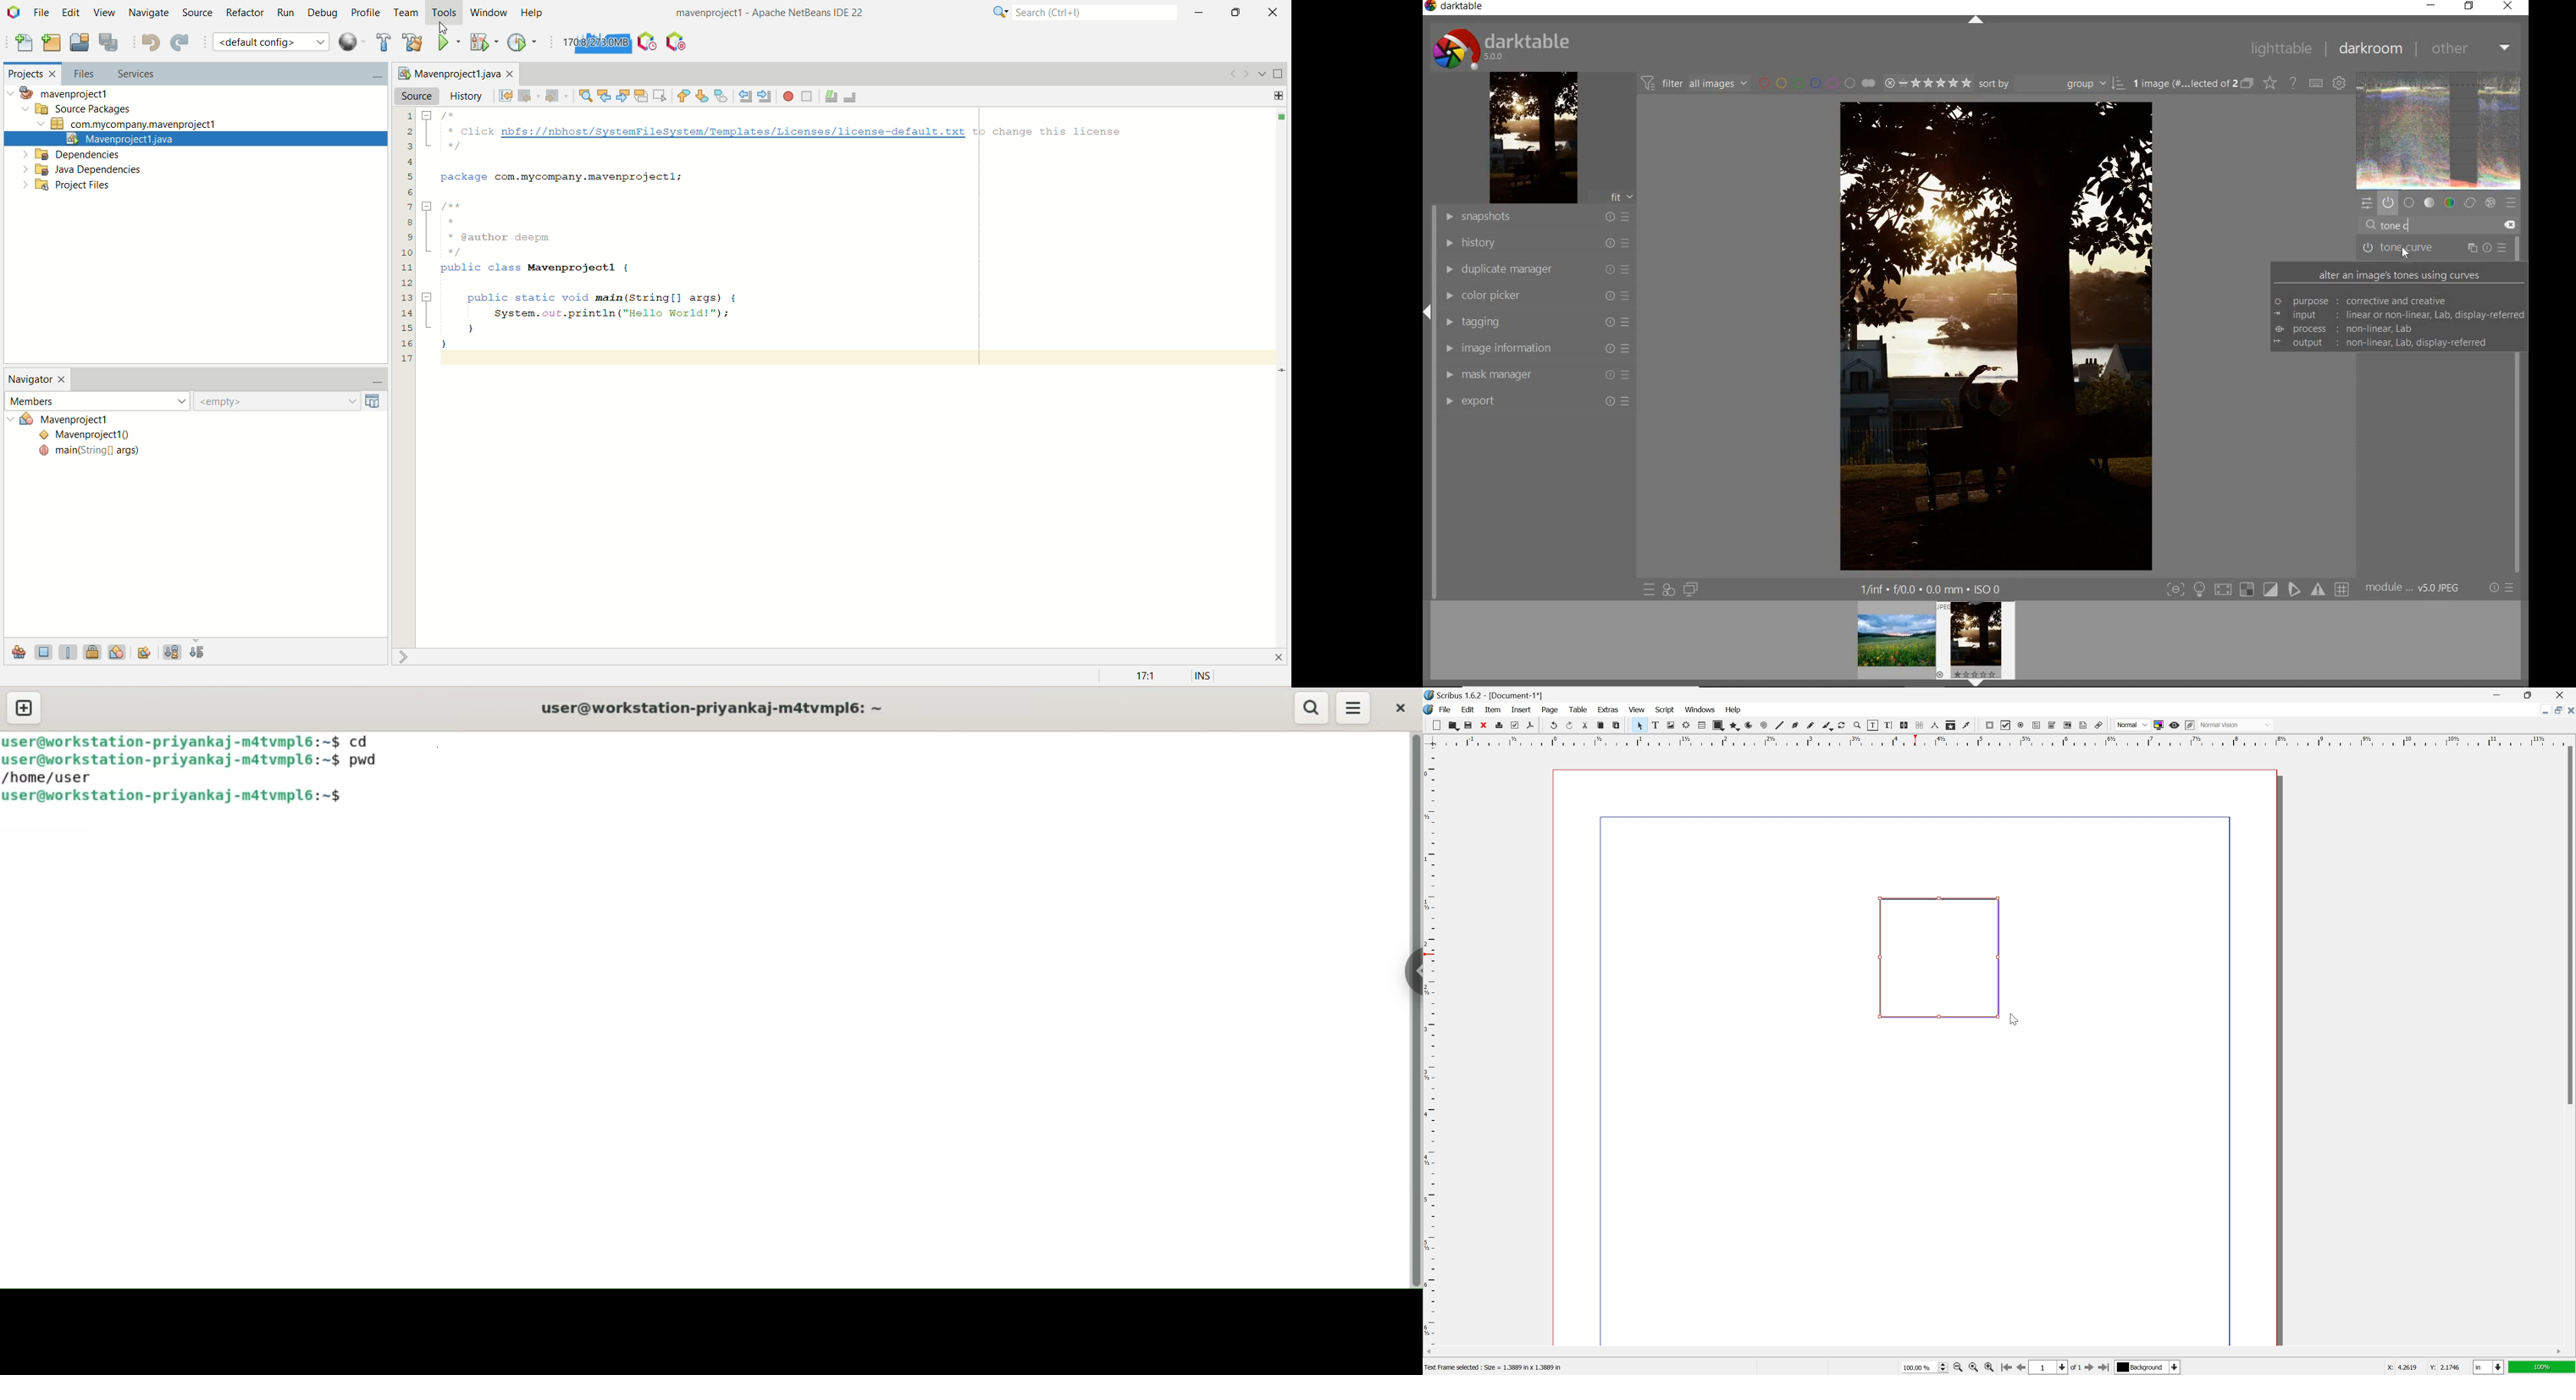 The image size is (2576, 1400). What do you see at coordinates (2006, 1368) in the screenshot?
I see `go to first page` at bounding box center [2006, 1368].